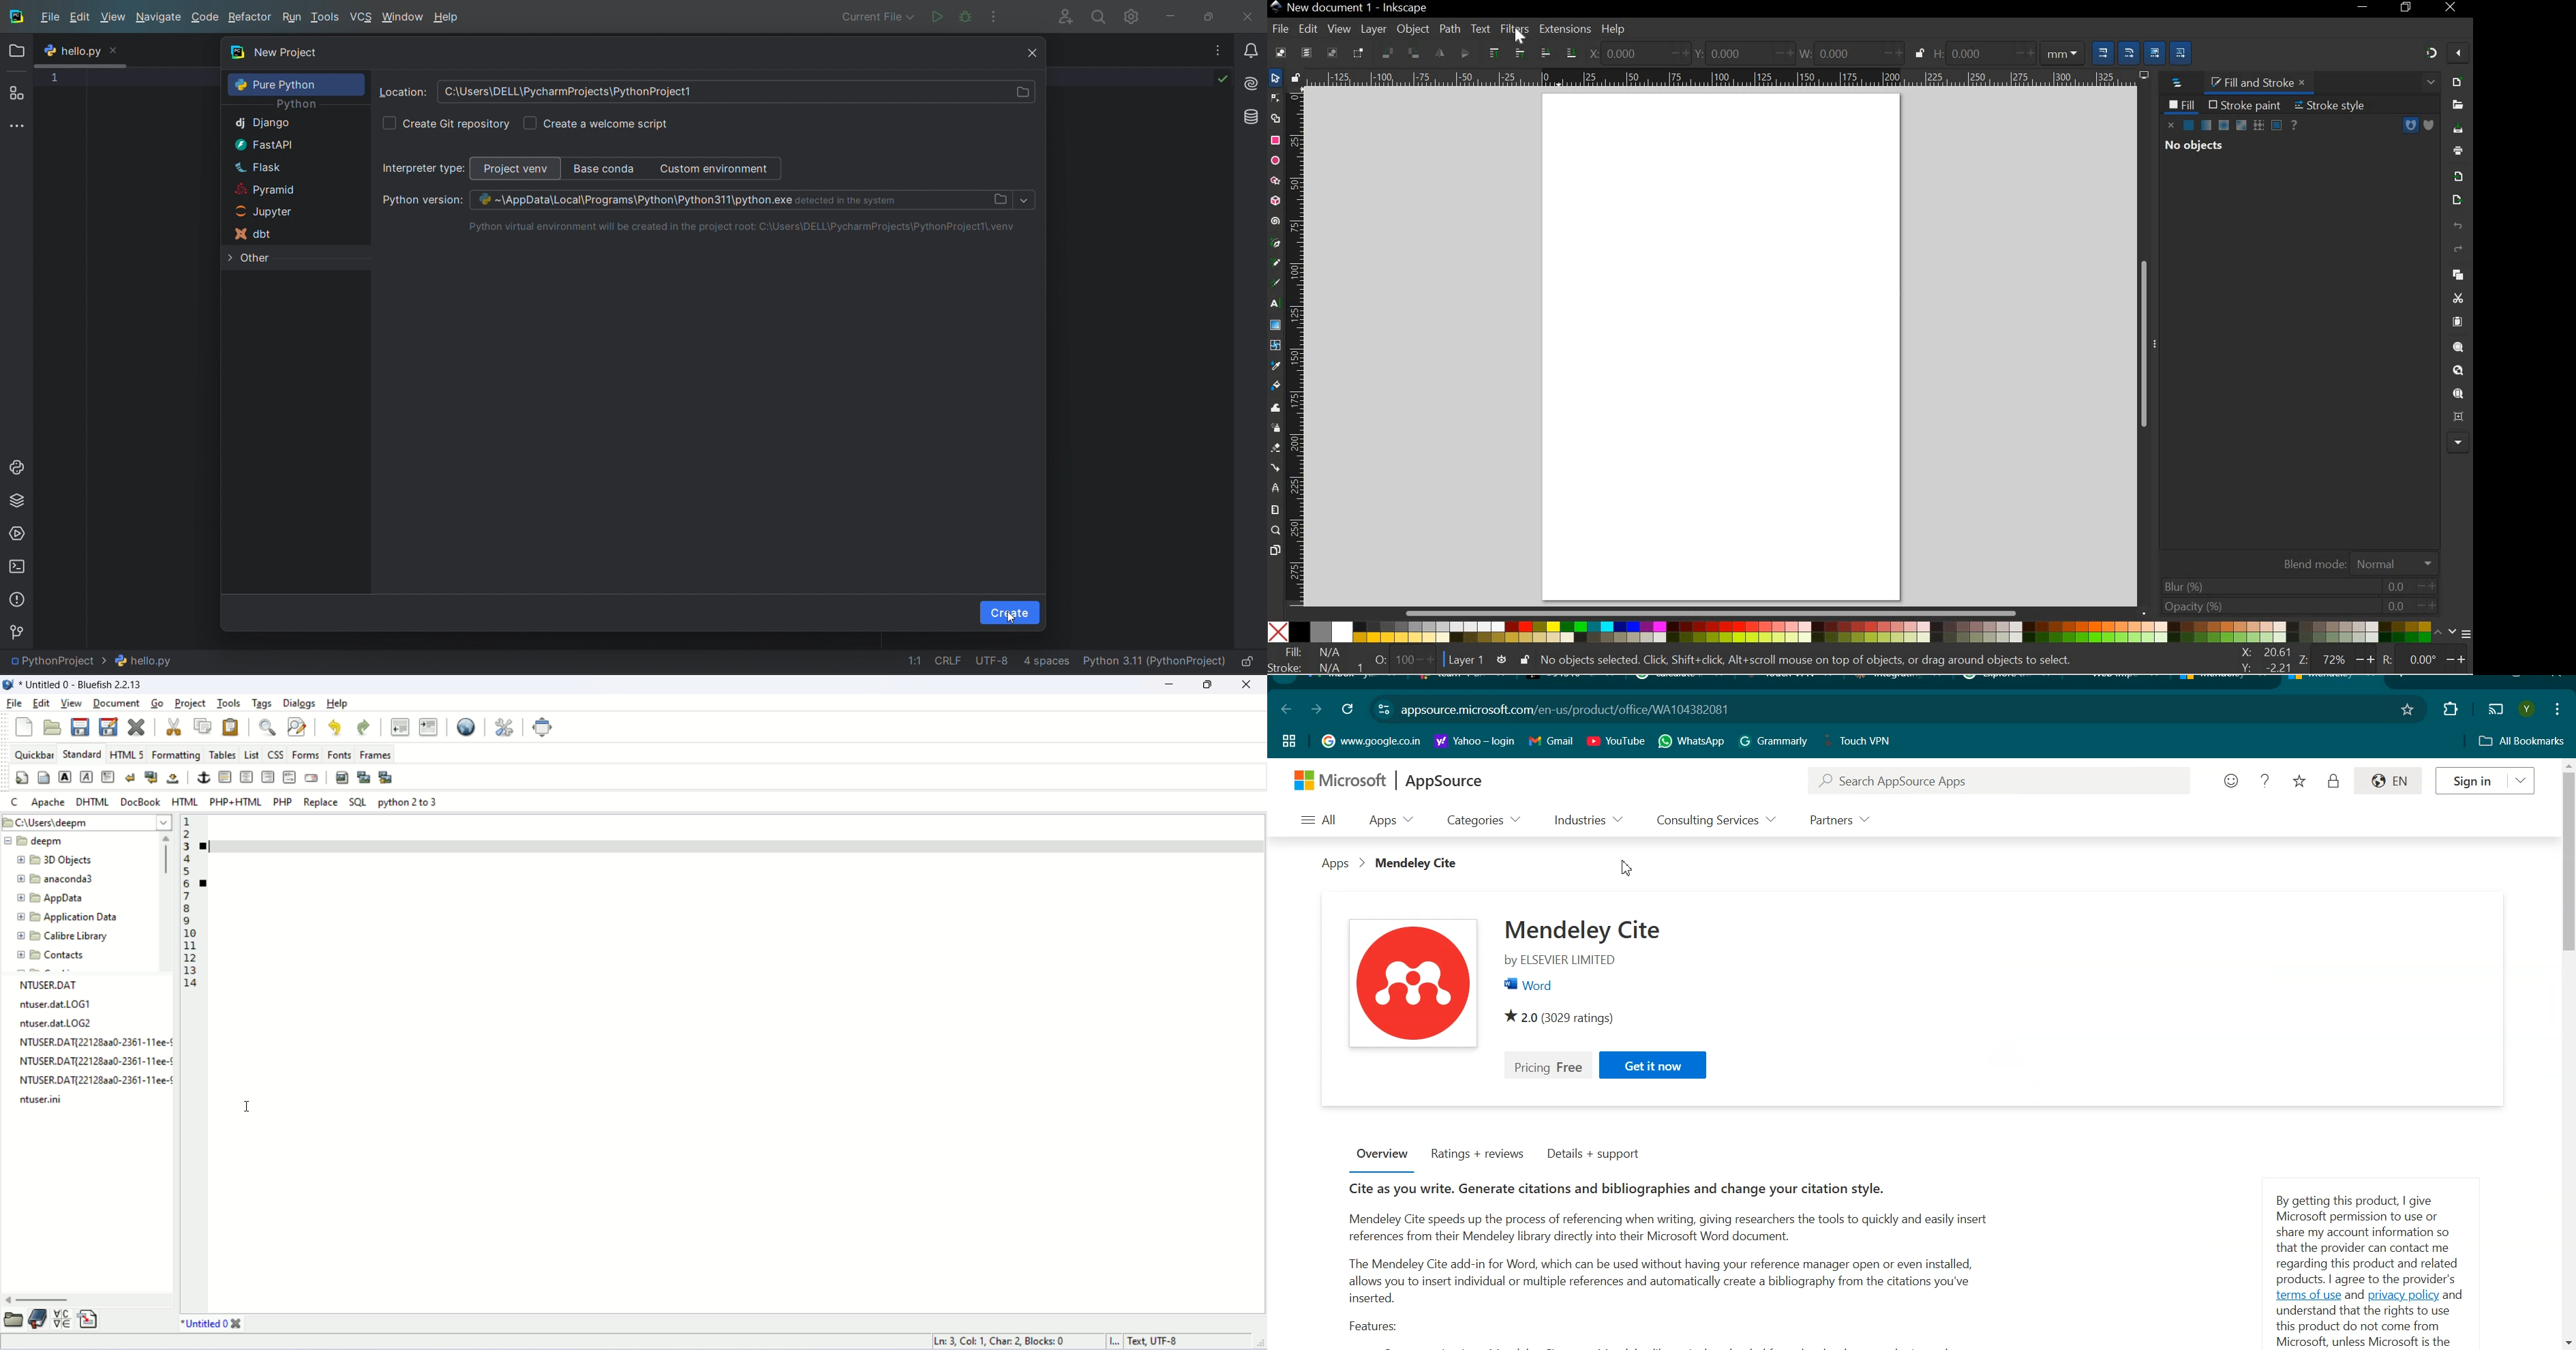 The image size is (2576, 1372). What do you see at coordinates (1449, 28) in the screenshot?
I see `PATH` at bounding box center [1449, 28].